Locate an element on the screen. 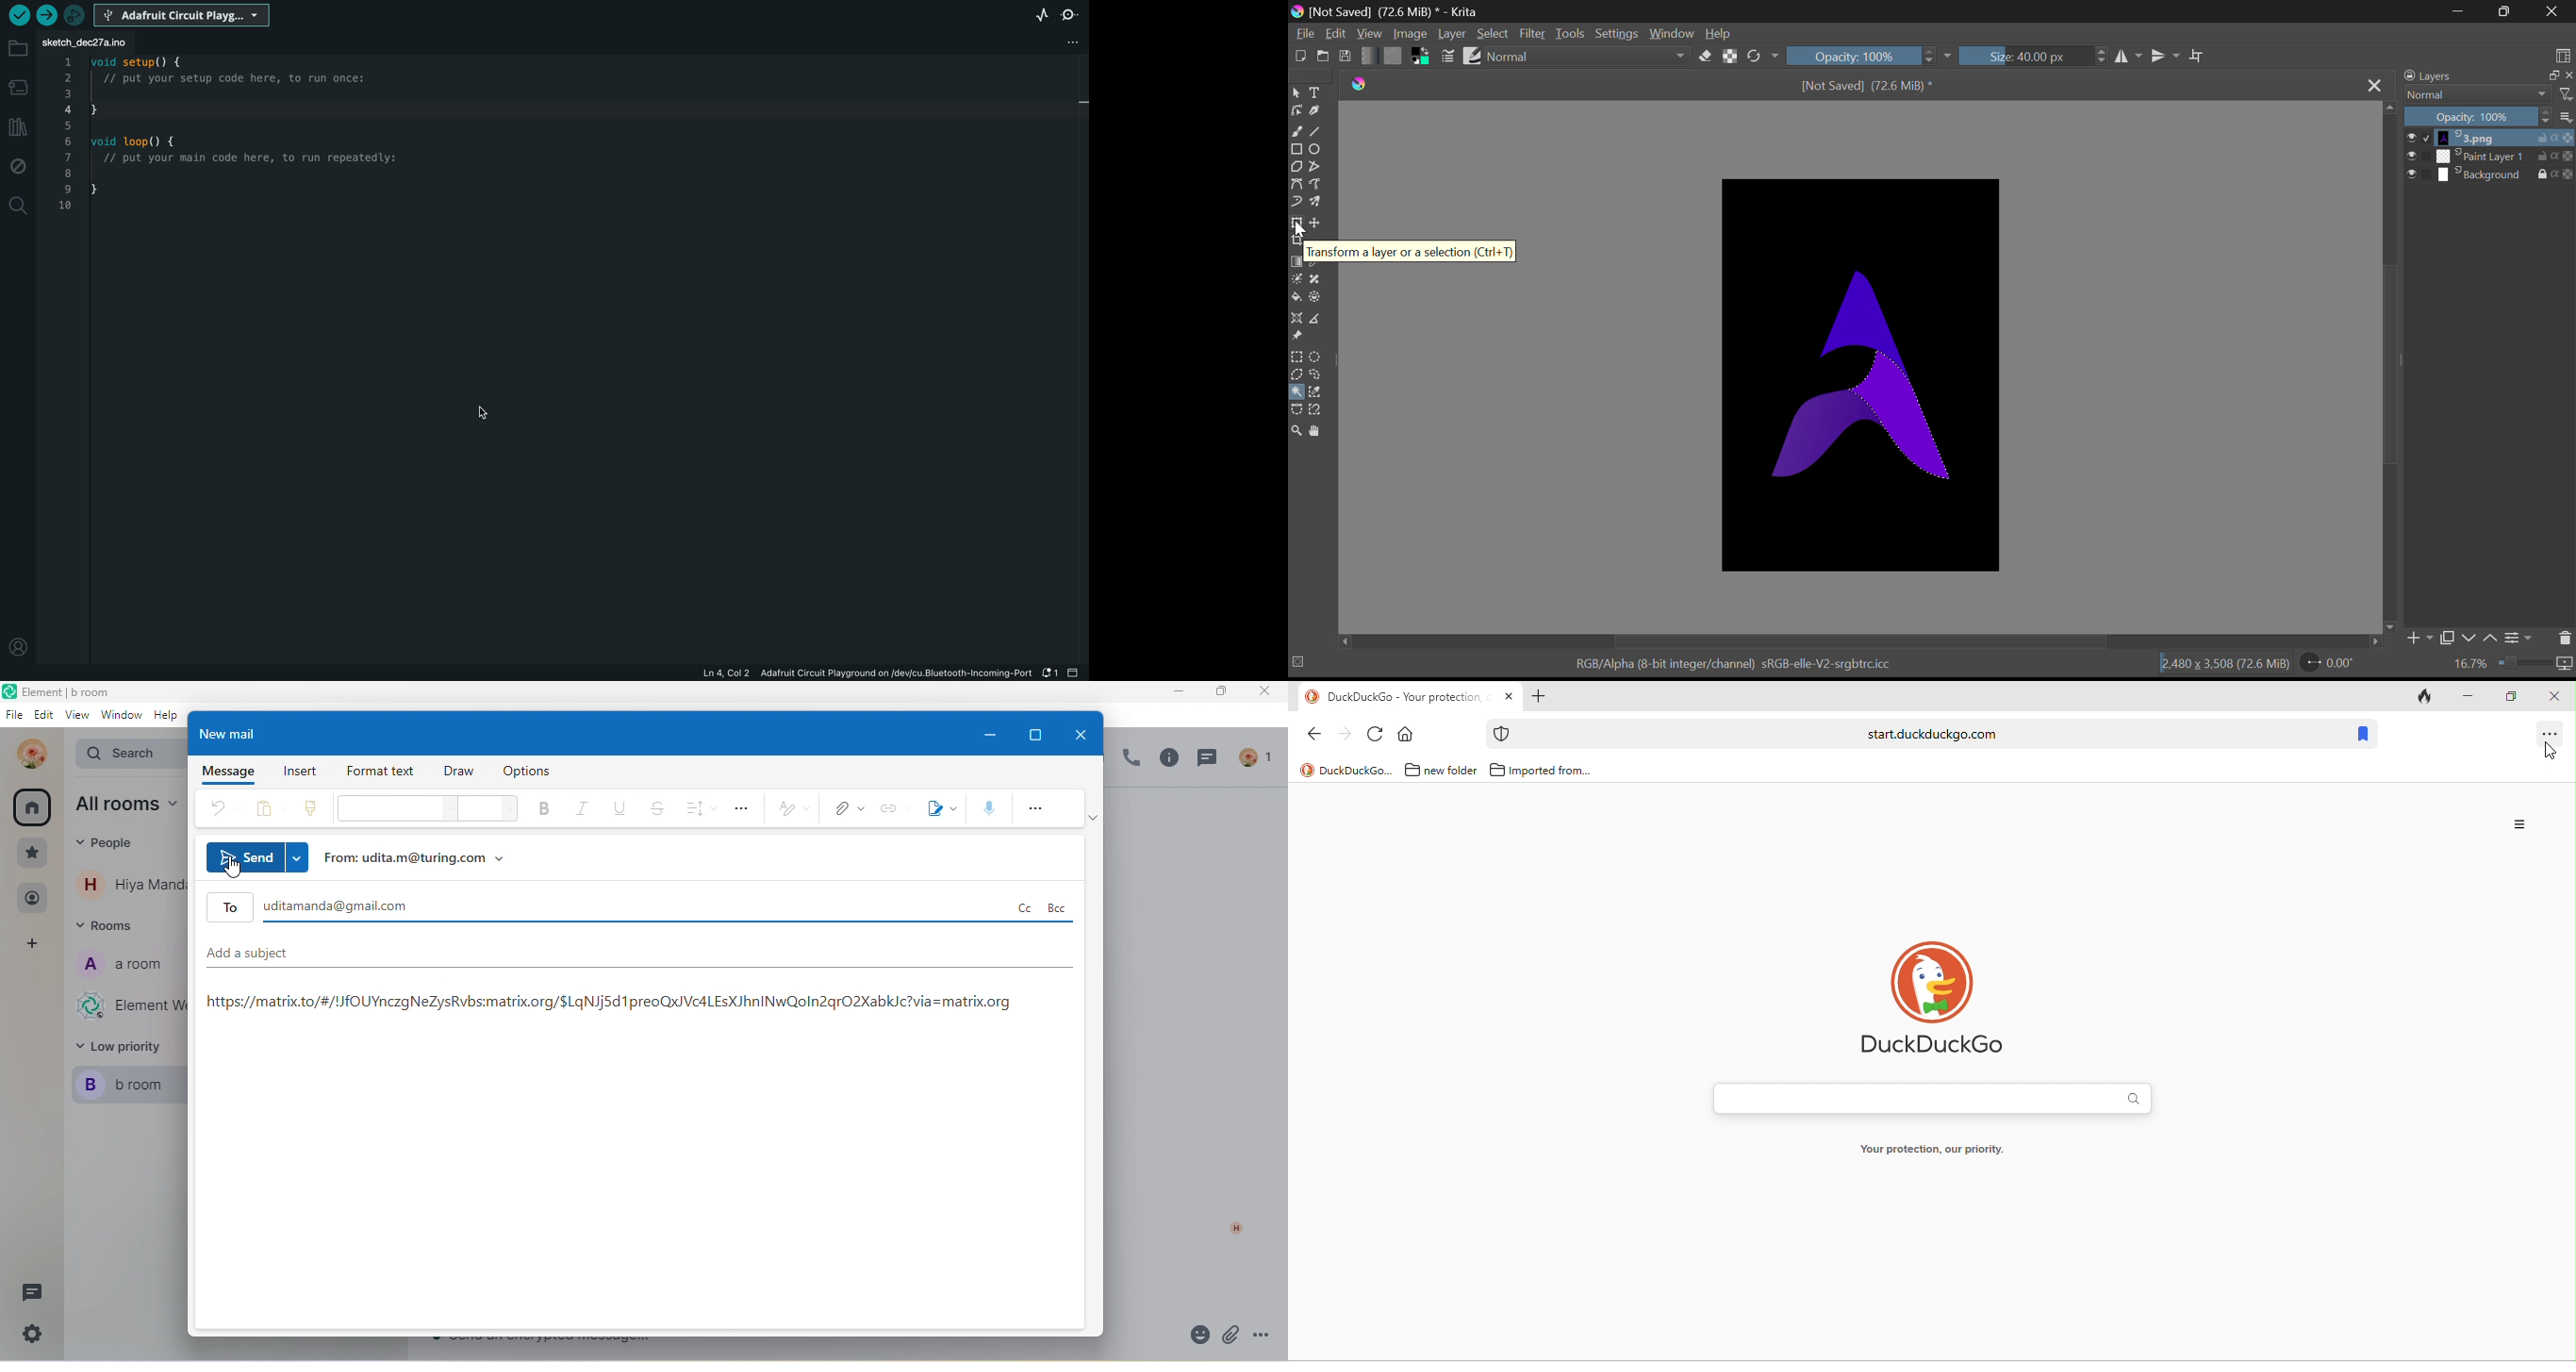 This screenshot has height=1372, width=2576. Minimize is located at coordinates (2506, 11).